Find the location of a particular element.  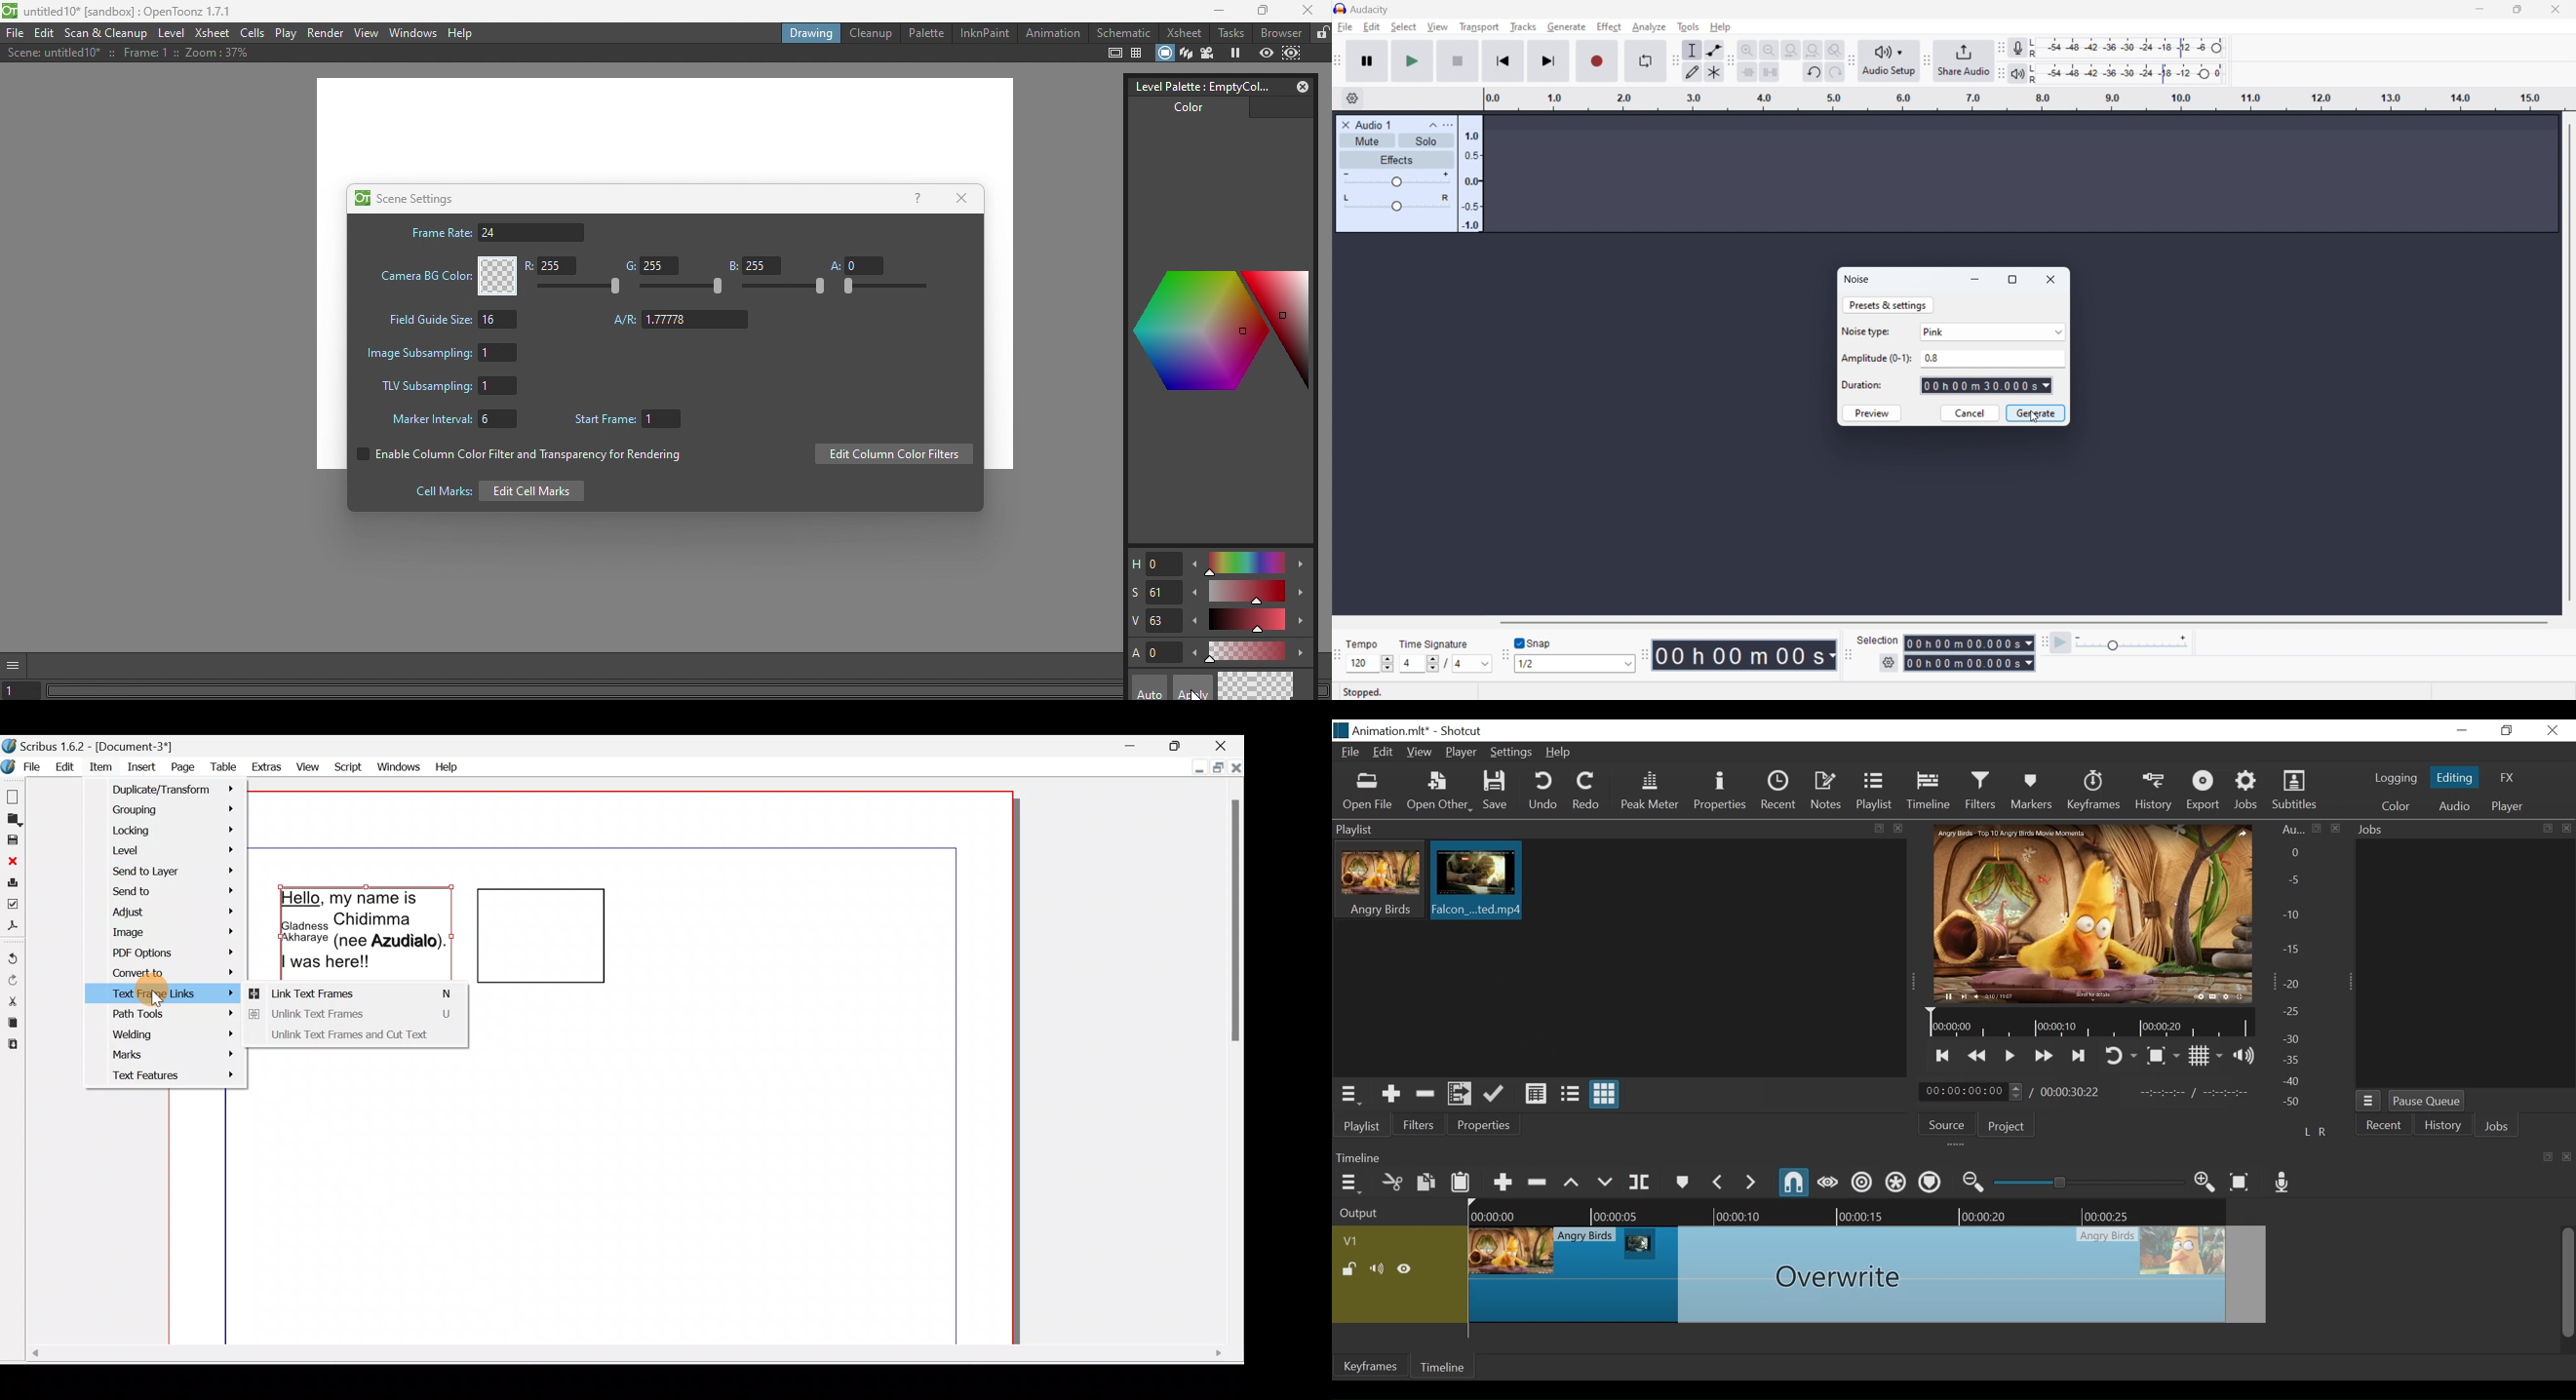

play at speed toolbar is located at coordinates (2044, 643).